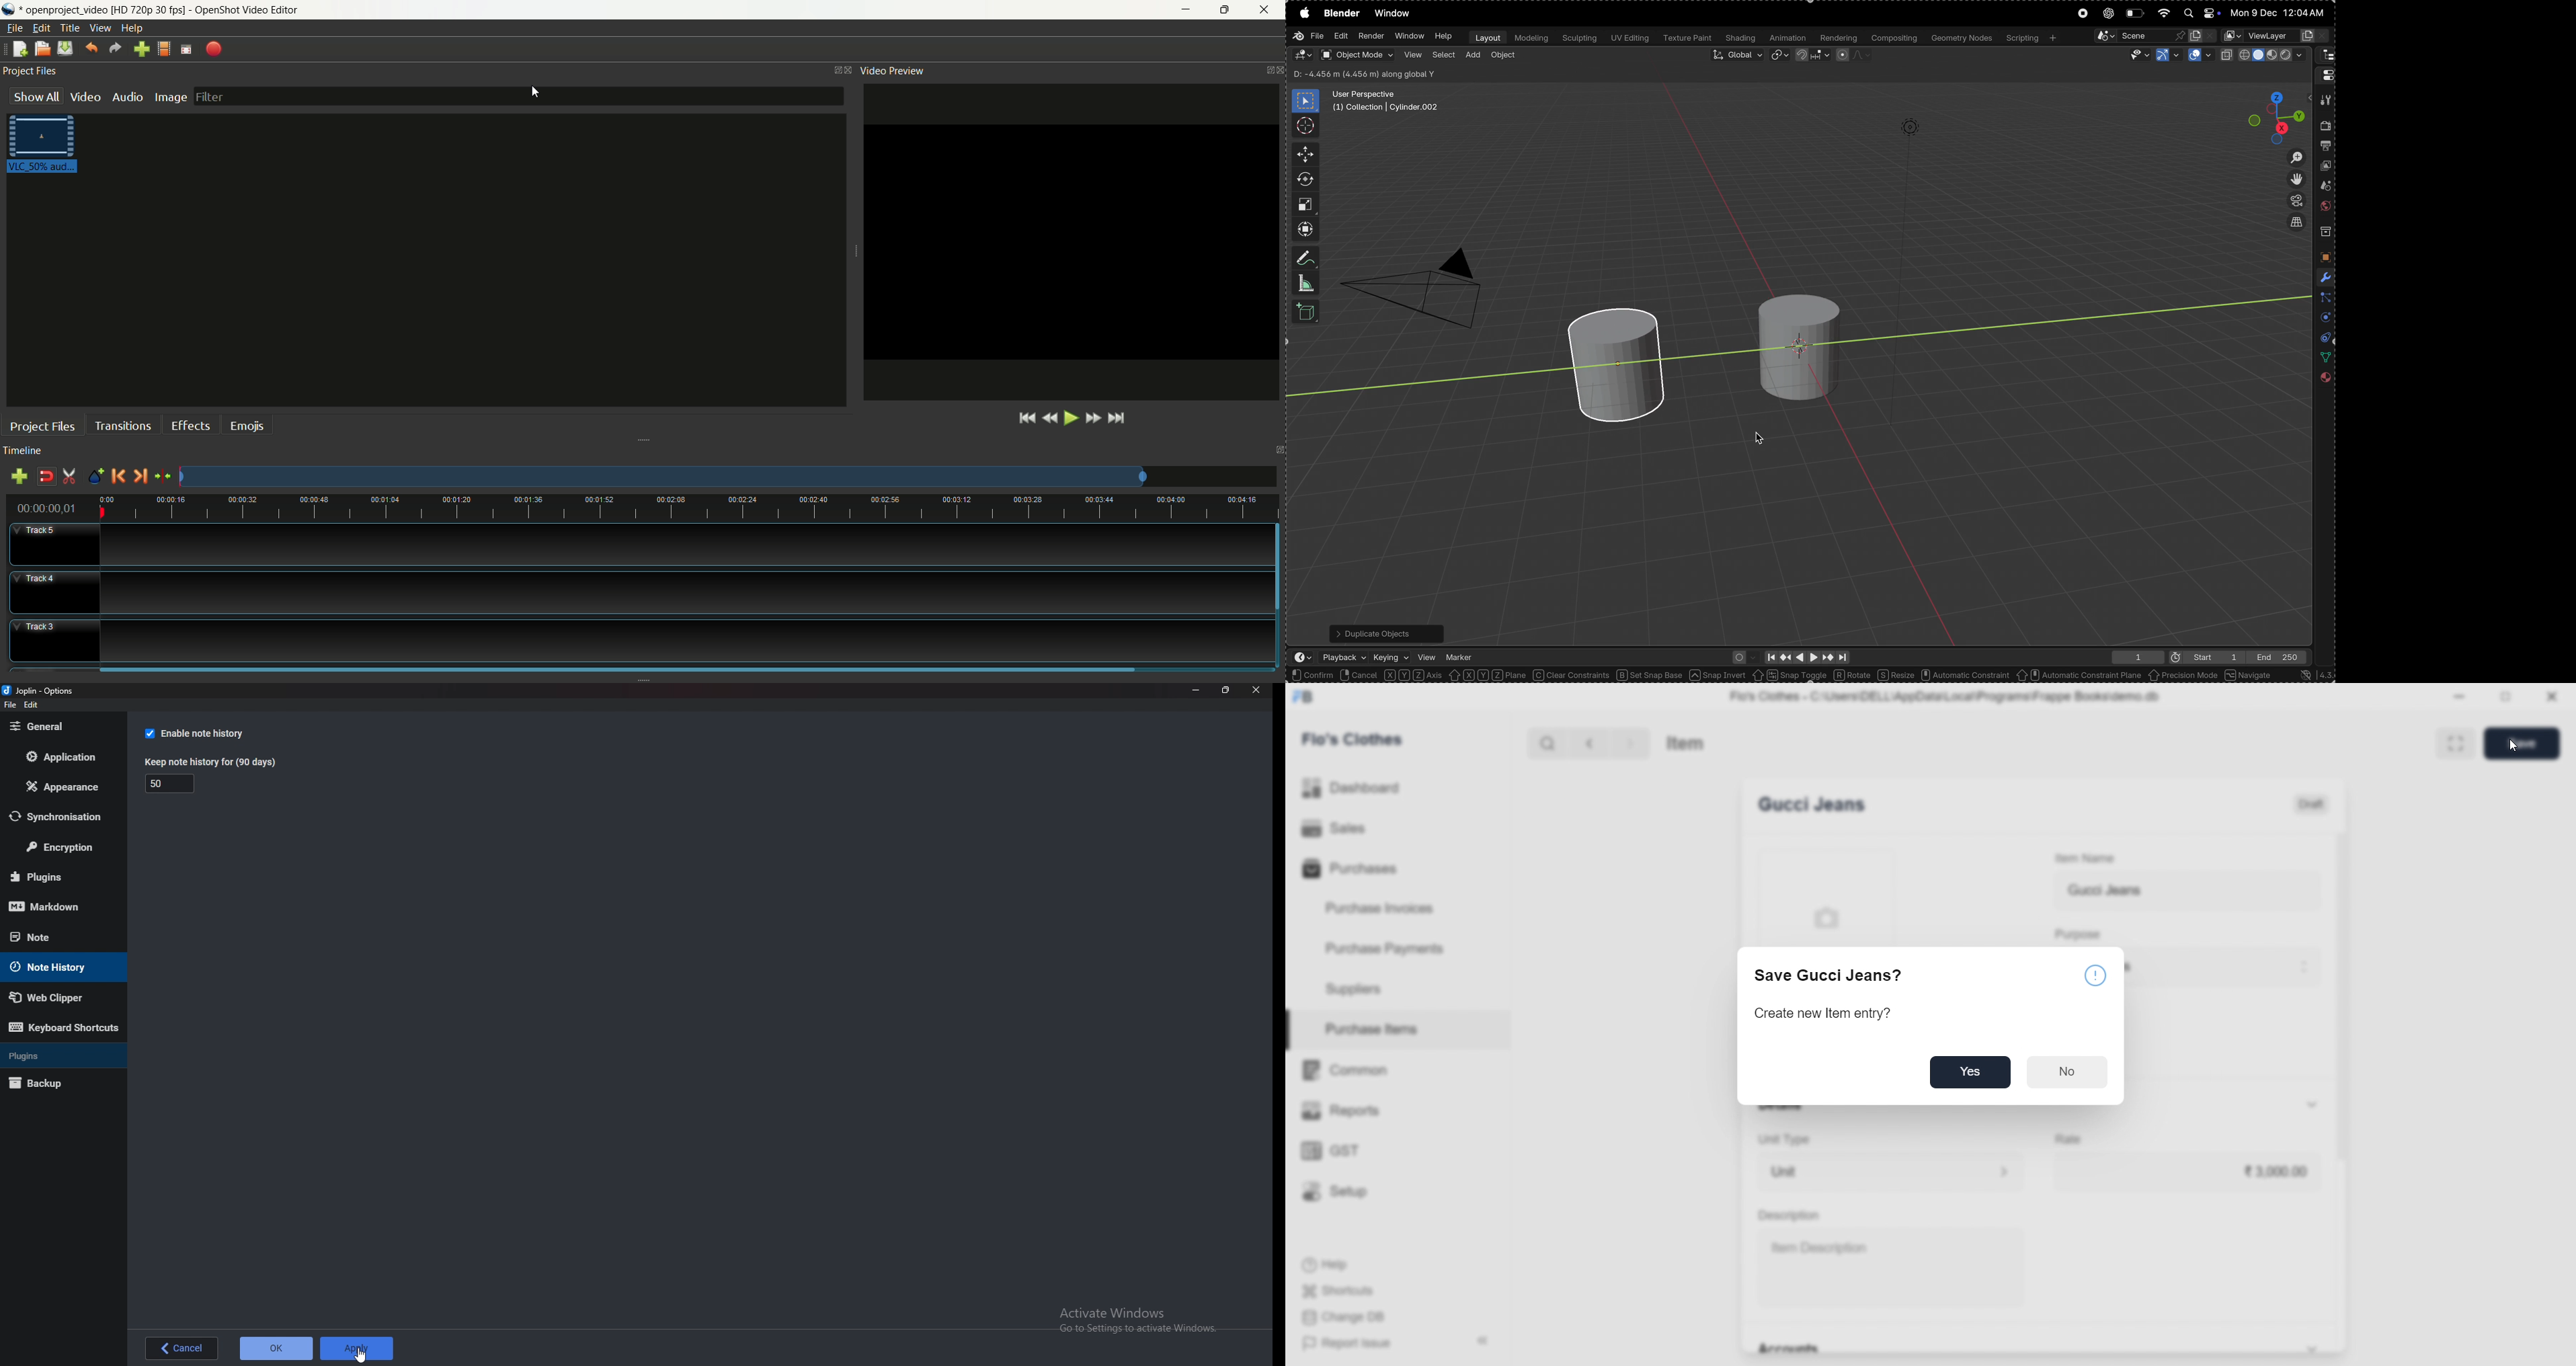  I want to click on shading, so click(1741, 39).